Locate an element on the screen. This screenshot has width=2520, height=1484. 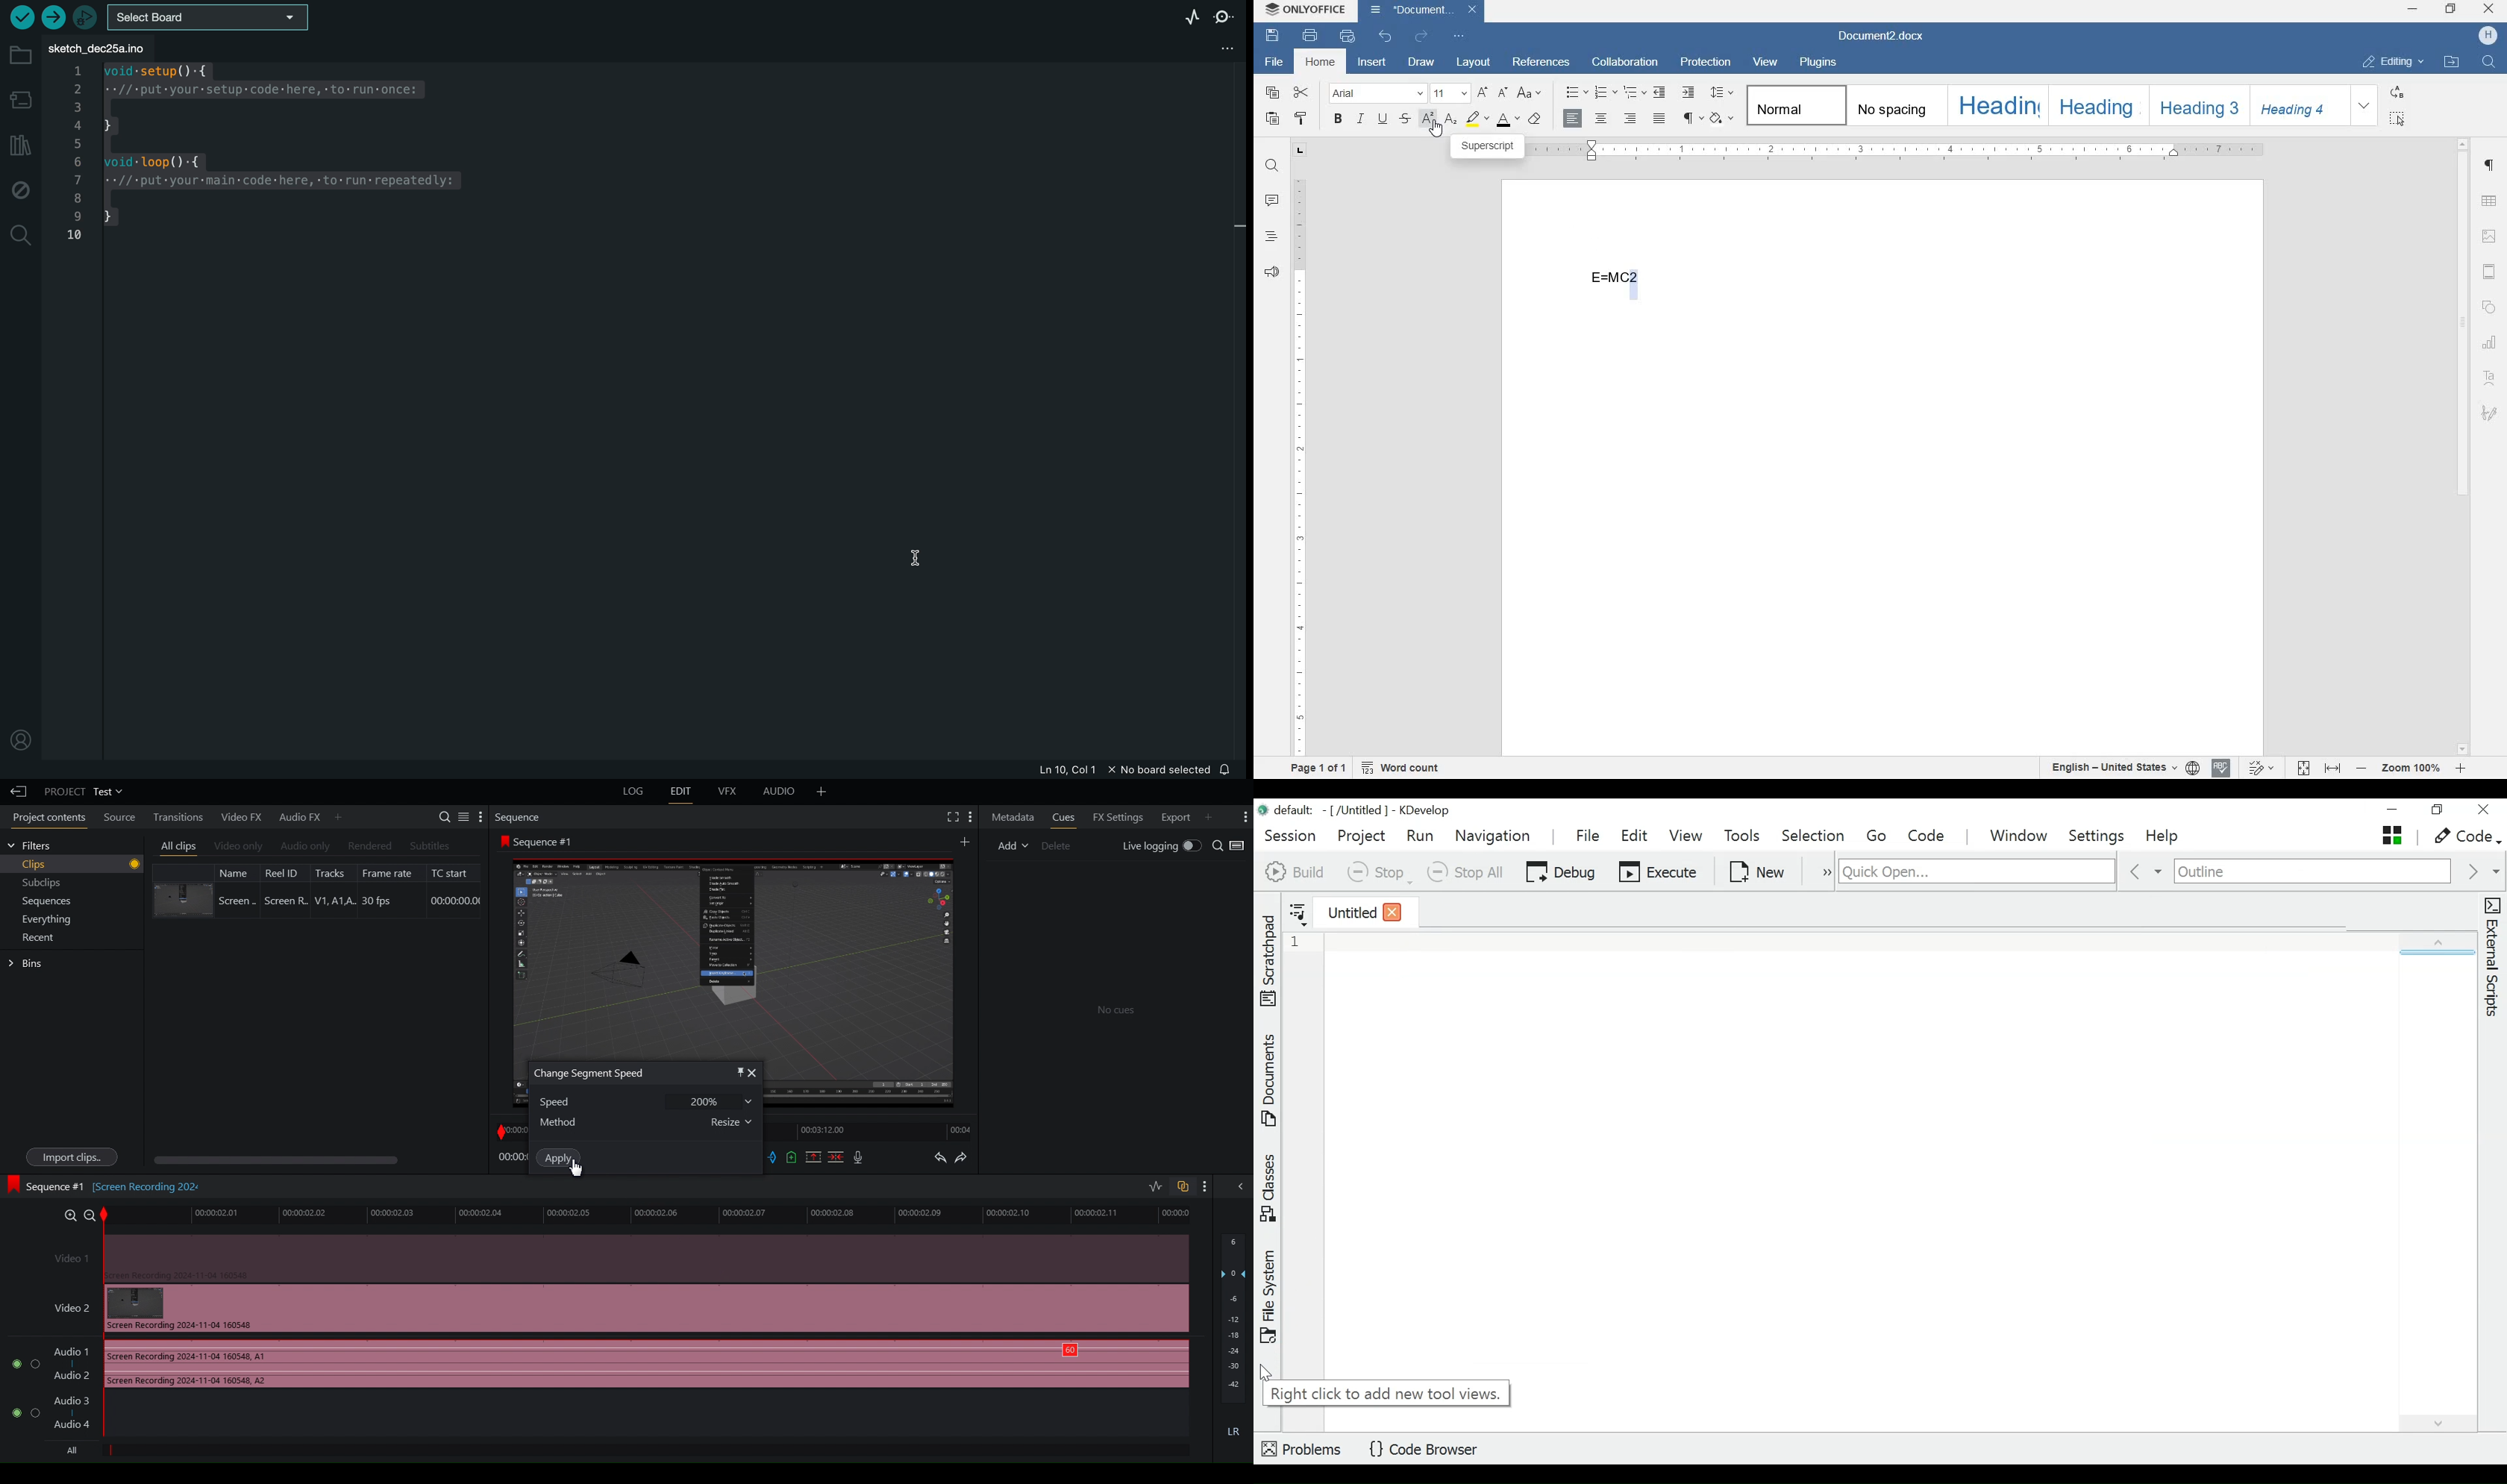
Clip is located at coordinates (317, 890).